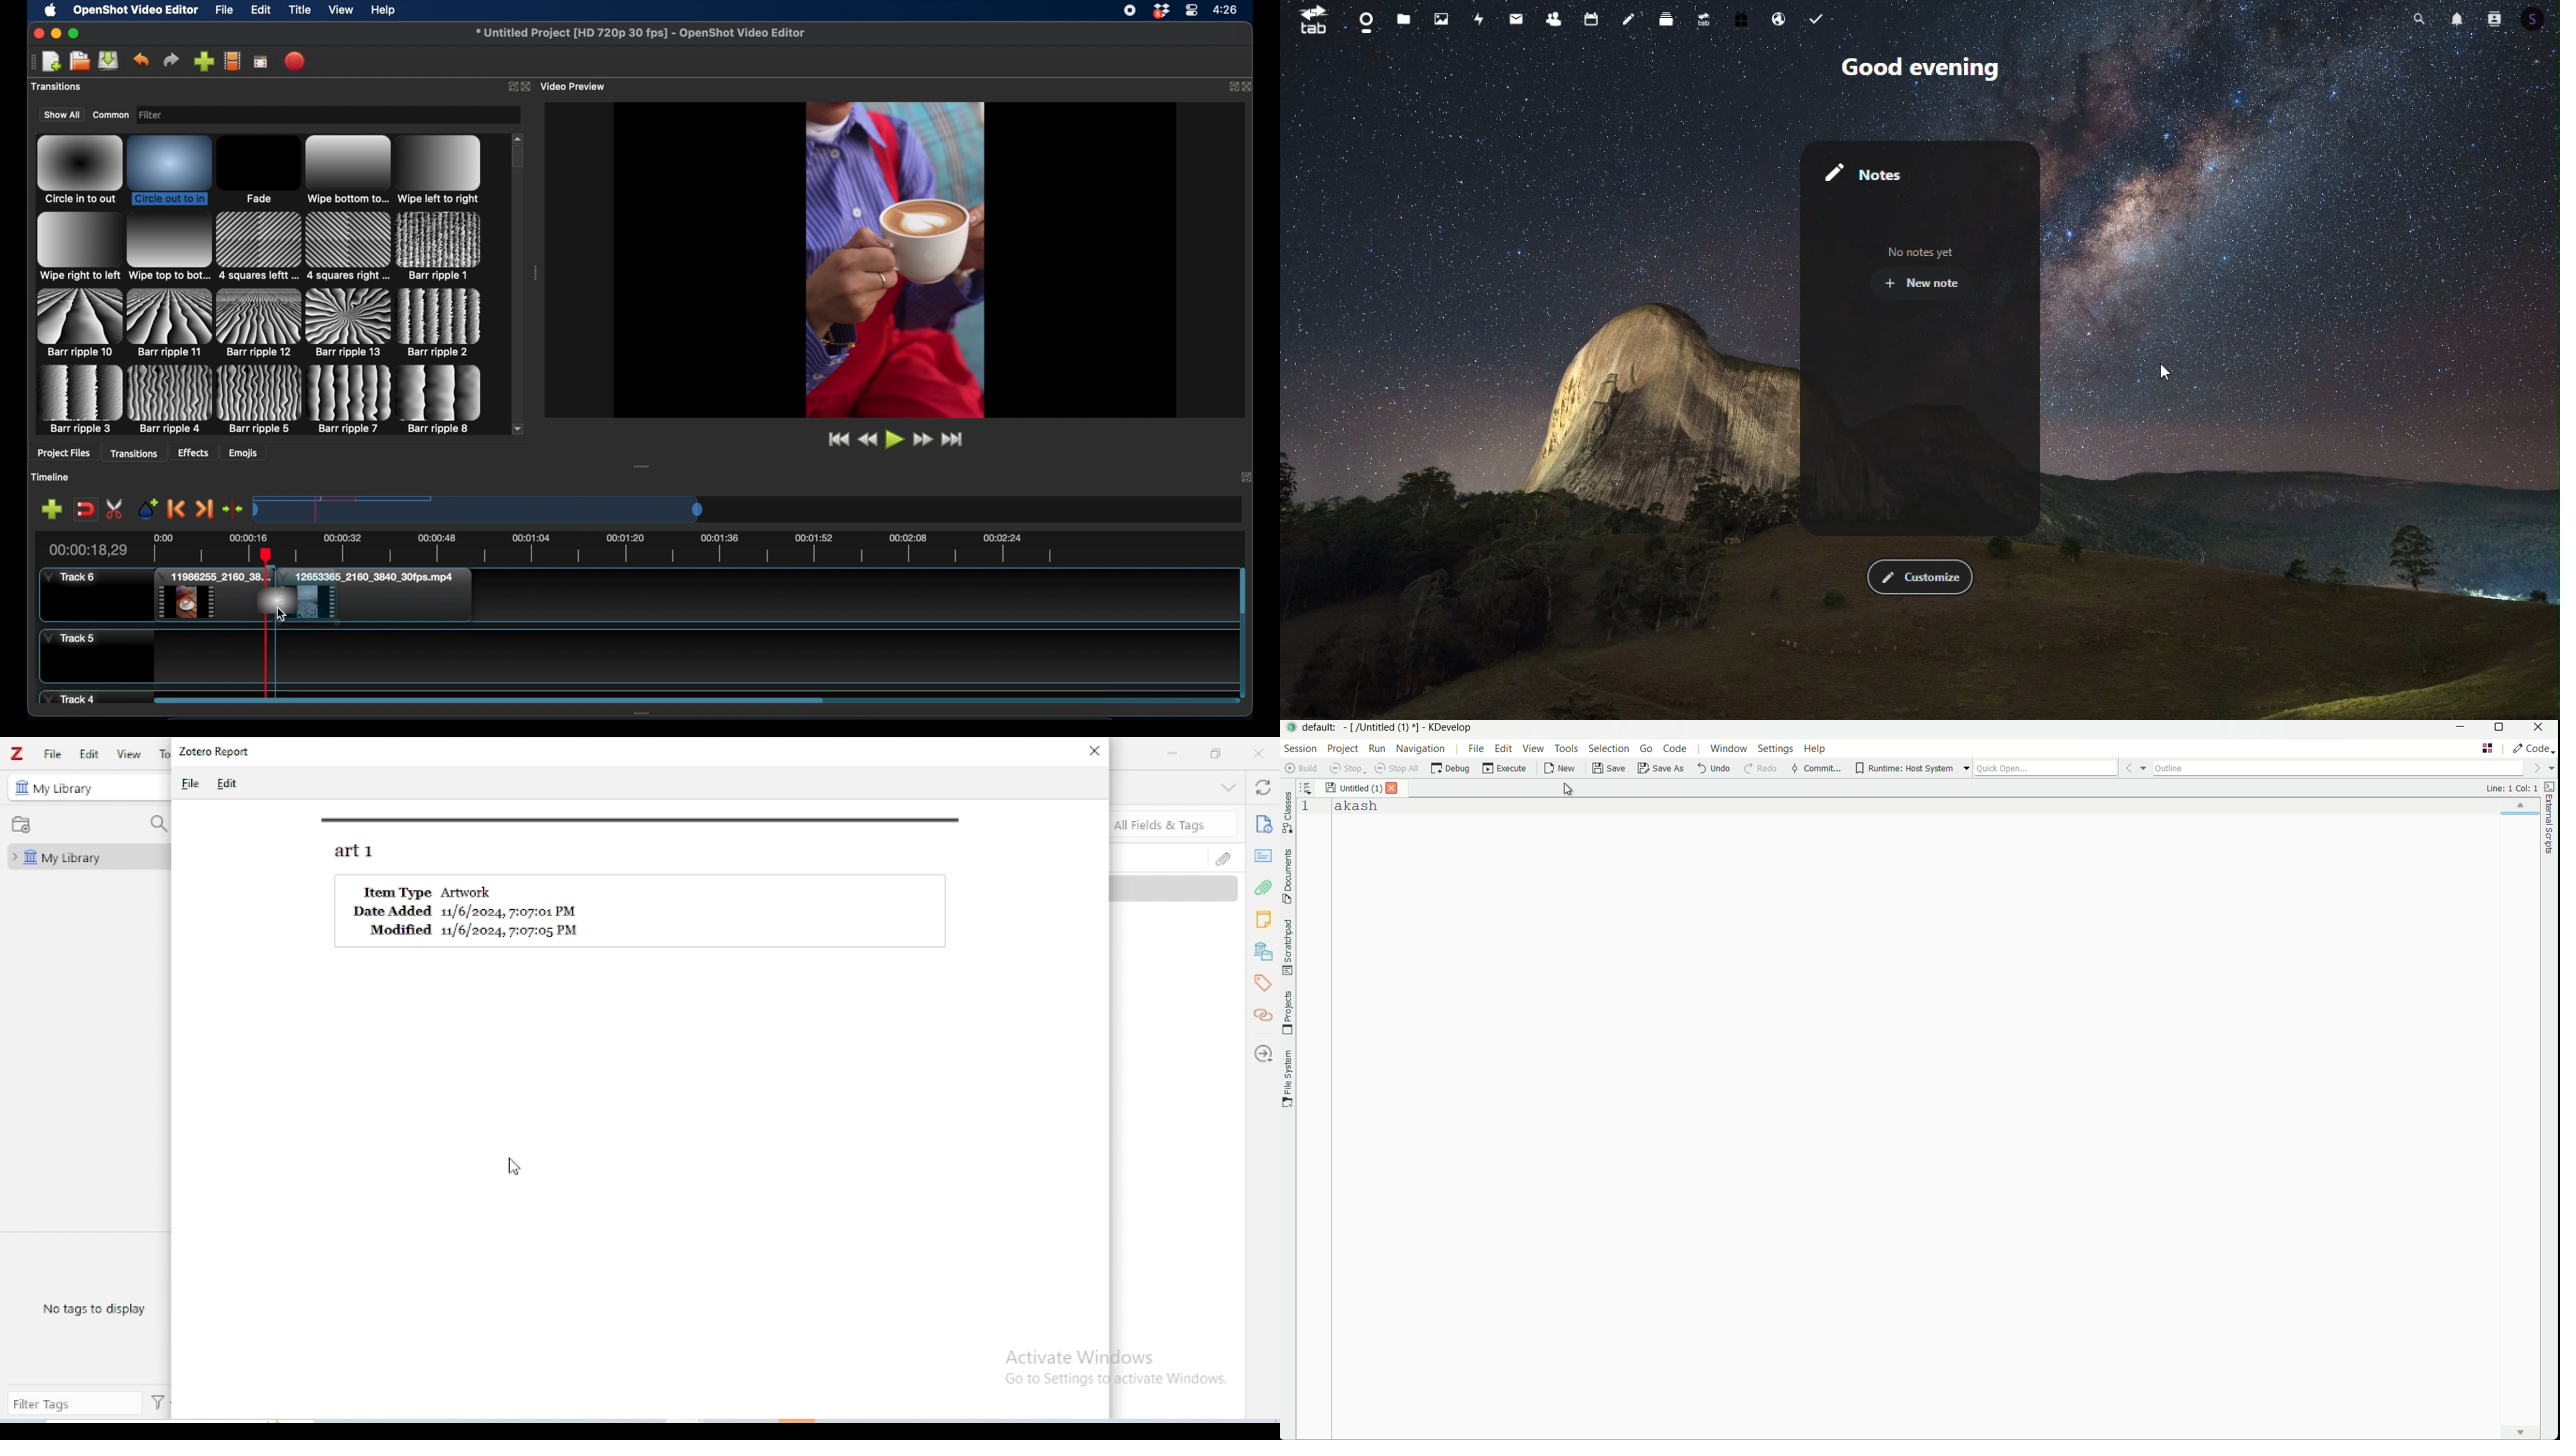 Image resolution: width=2576 pixels, height=1456 pixels. Describe the element at coordinates (475, 930) in the screenshot. I see `Modified 11/6/2024, 7:07:05 PM` at that location.